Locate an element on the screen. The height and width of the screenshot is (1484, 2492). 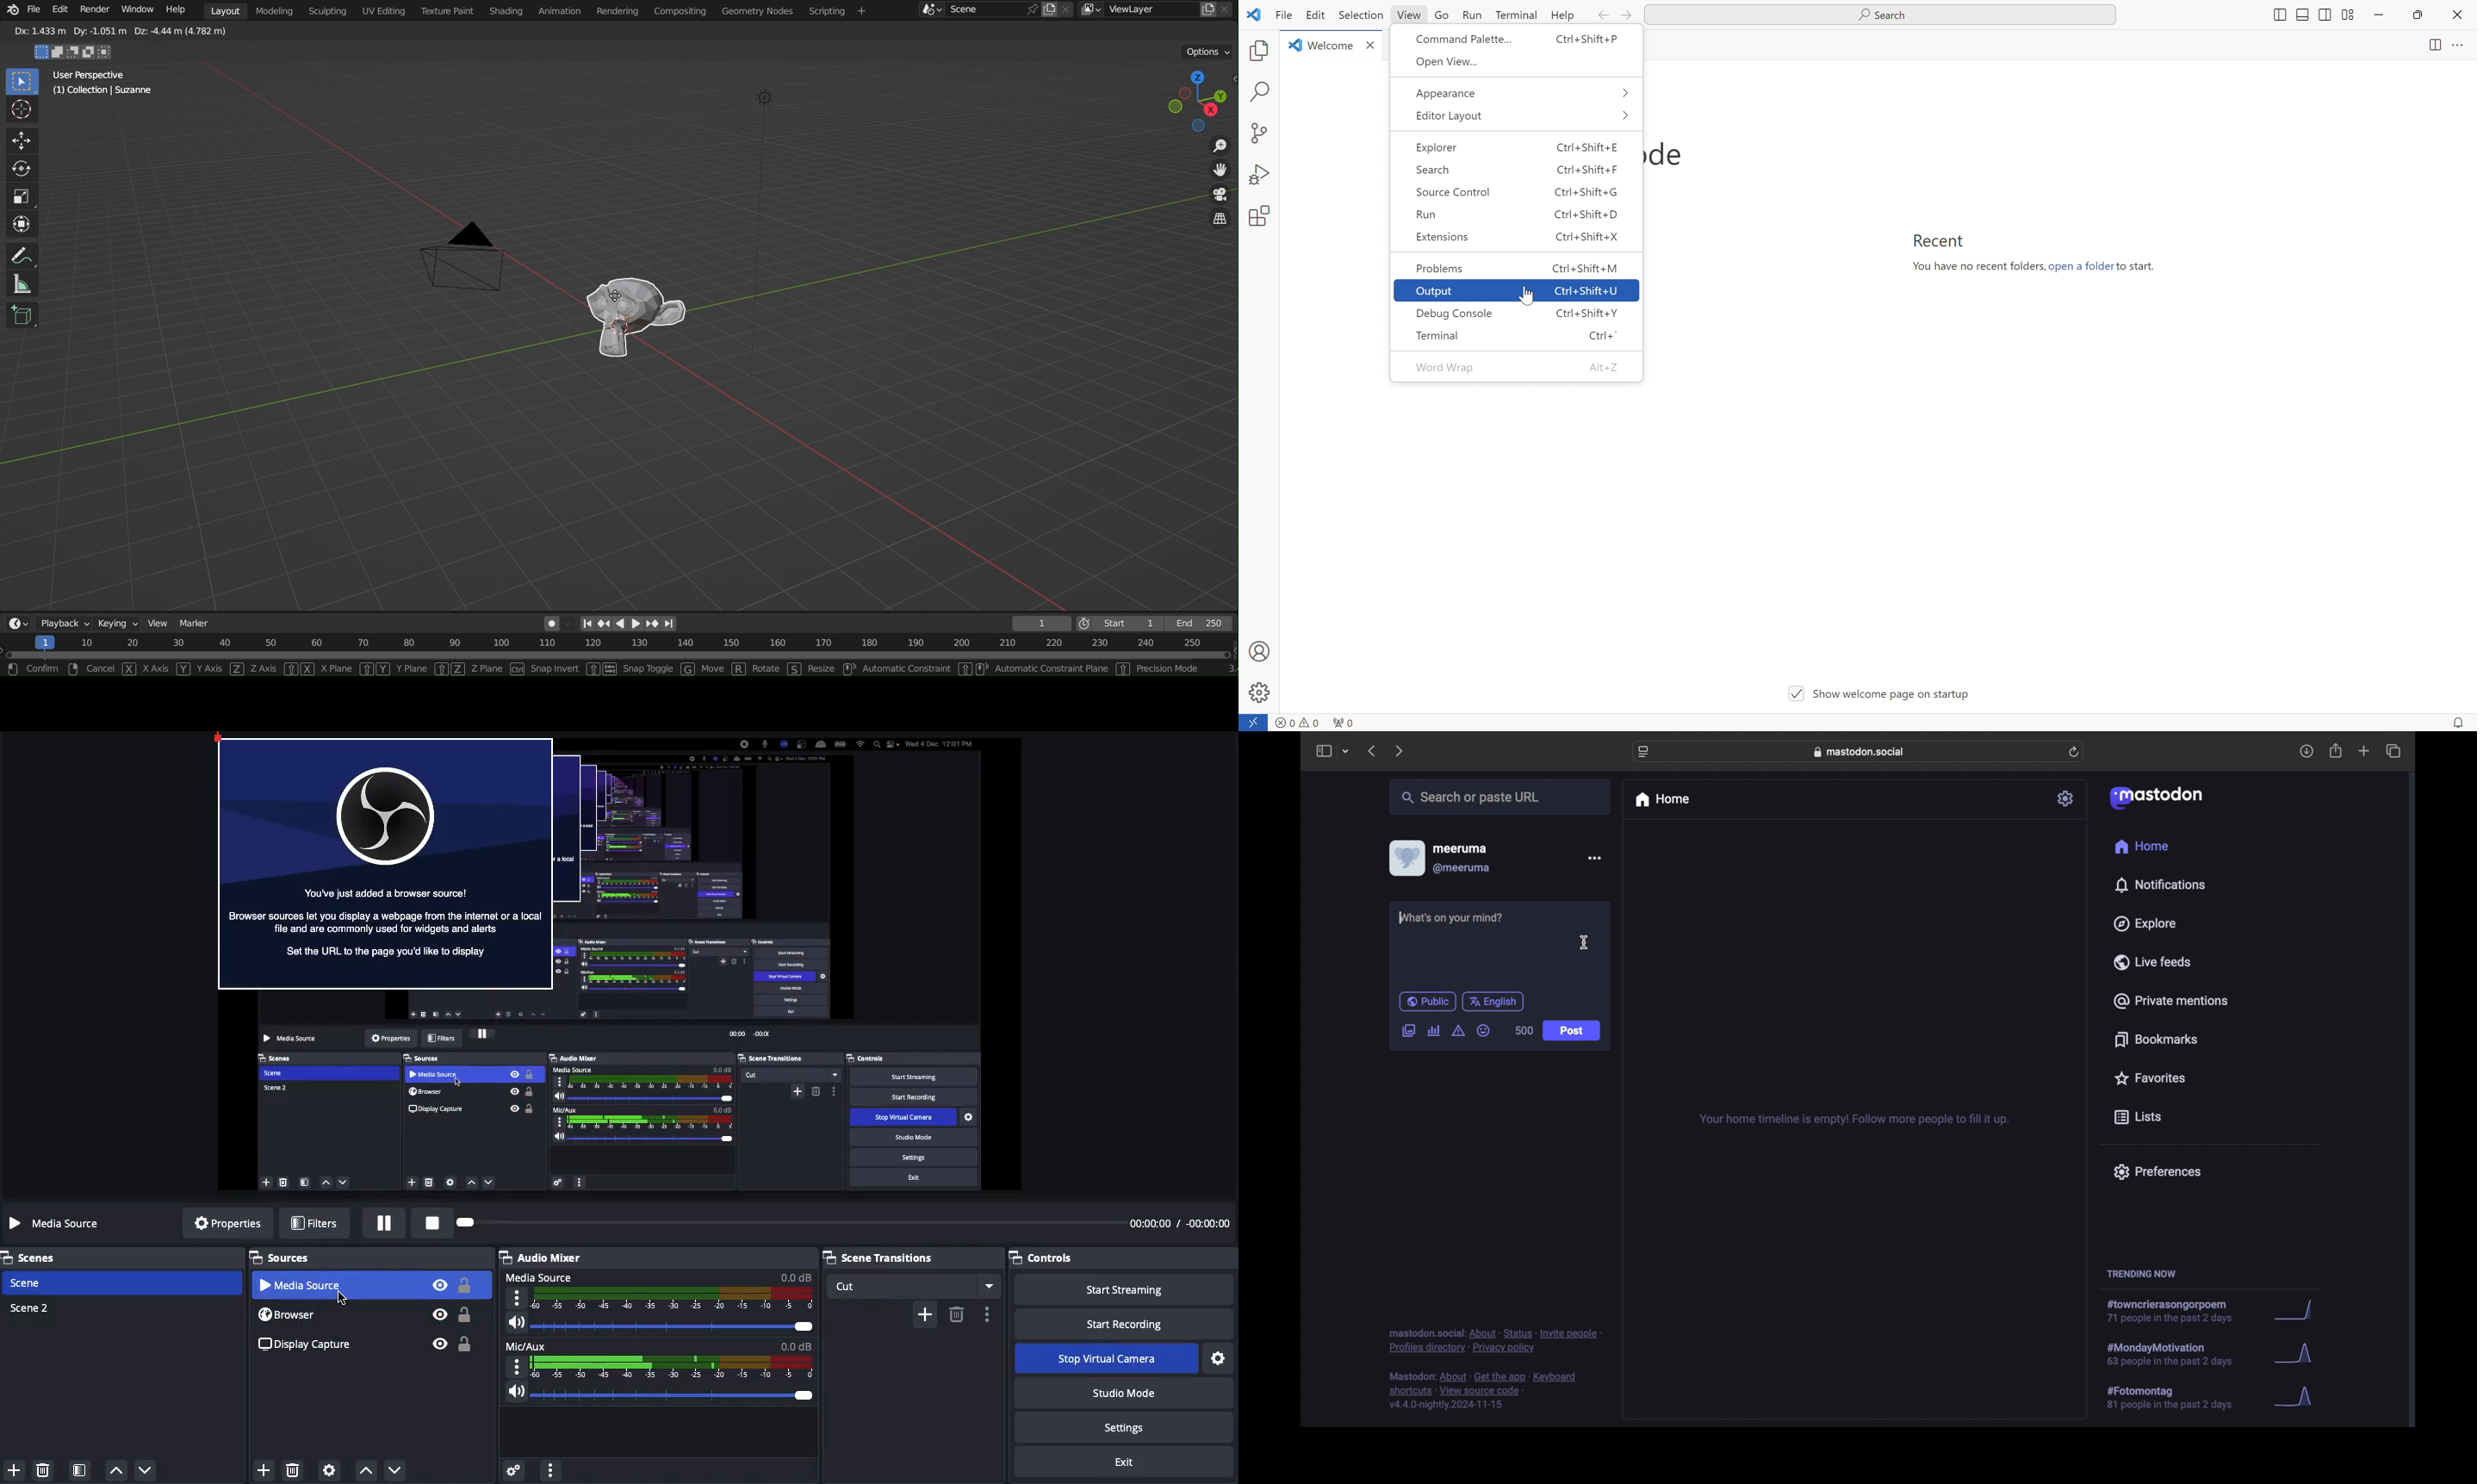
Terminal is located at coordinates (1515, 16).